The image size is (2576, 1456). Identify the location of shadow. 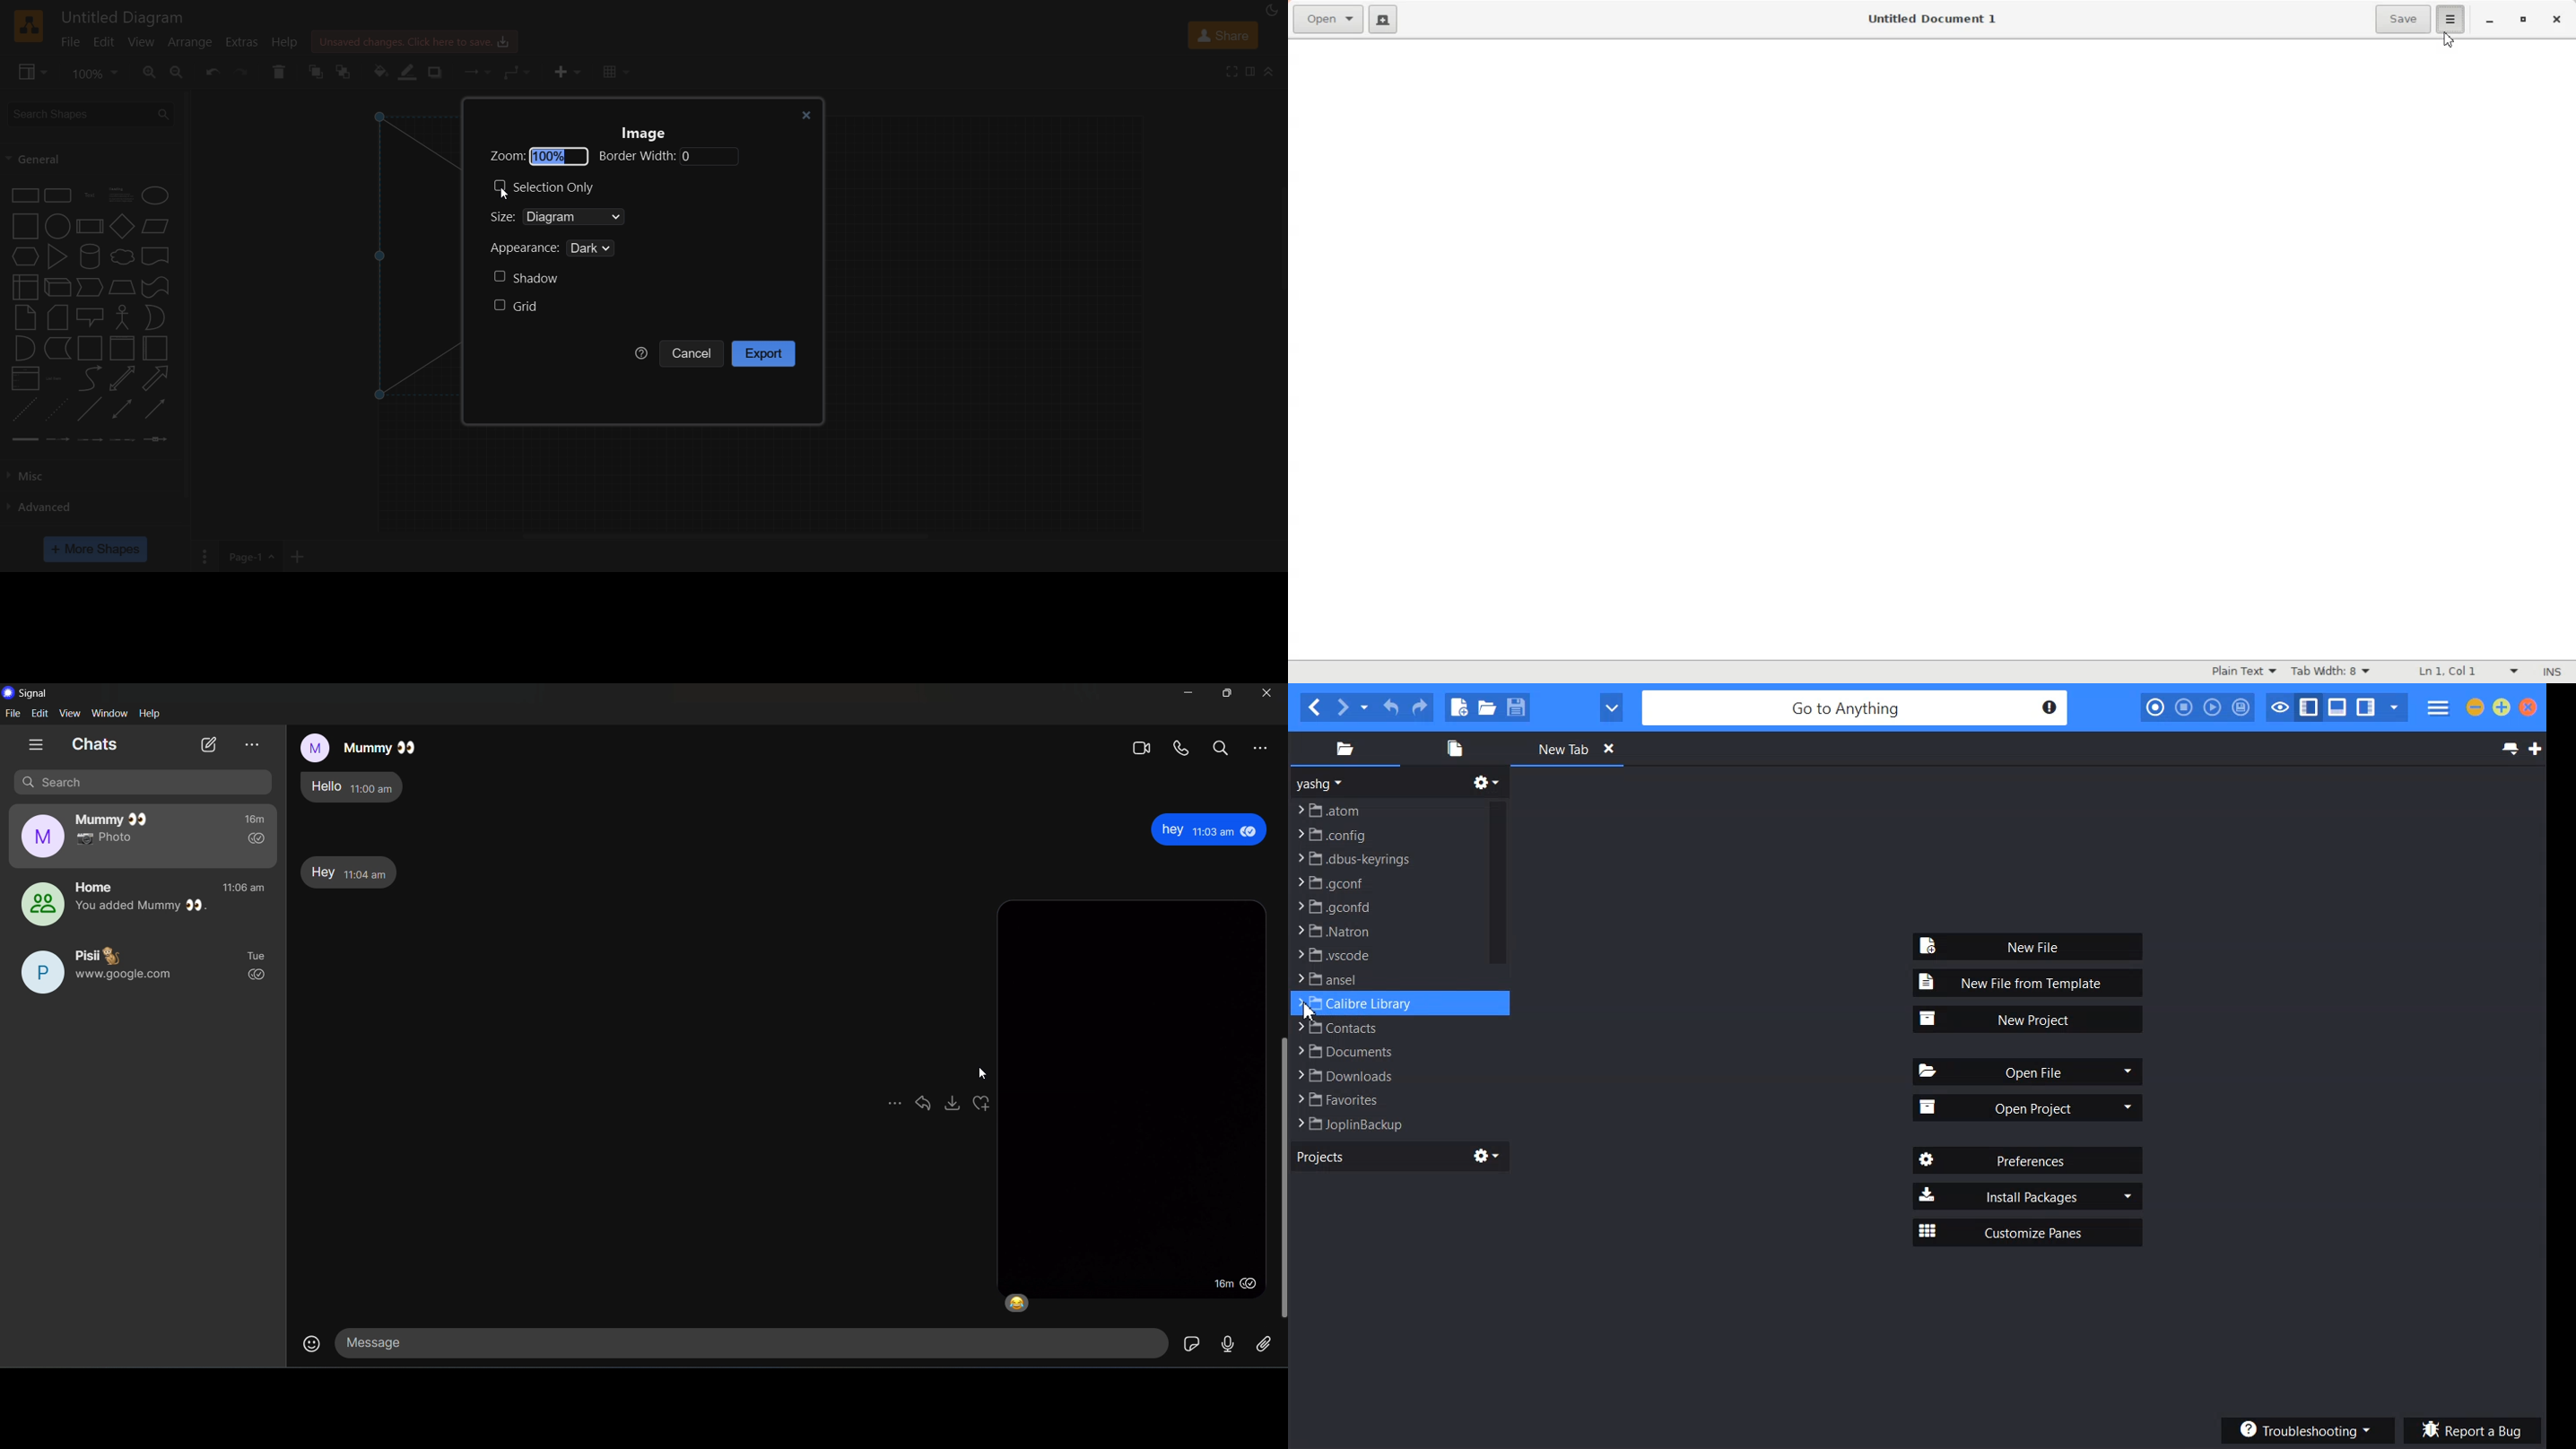
(526, 278).